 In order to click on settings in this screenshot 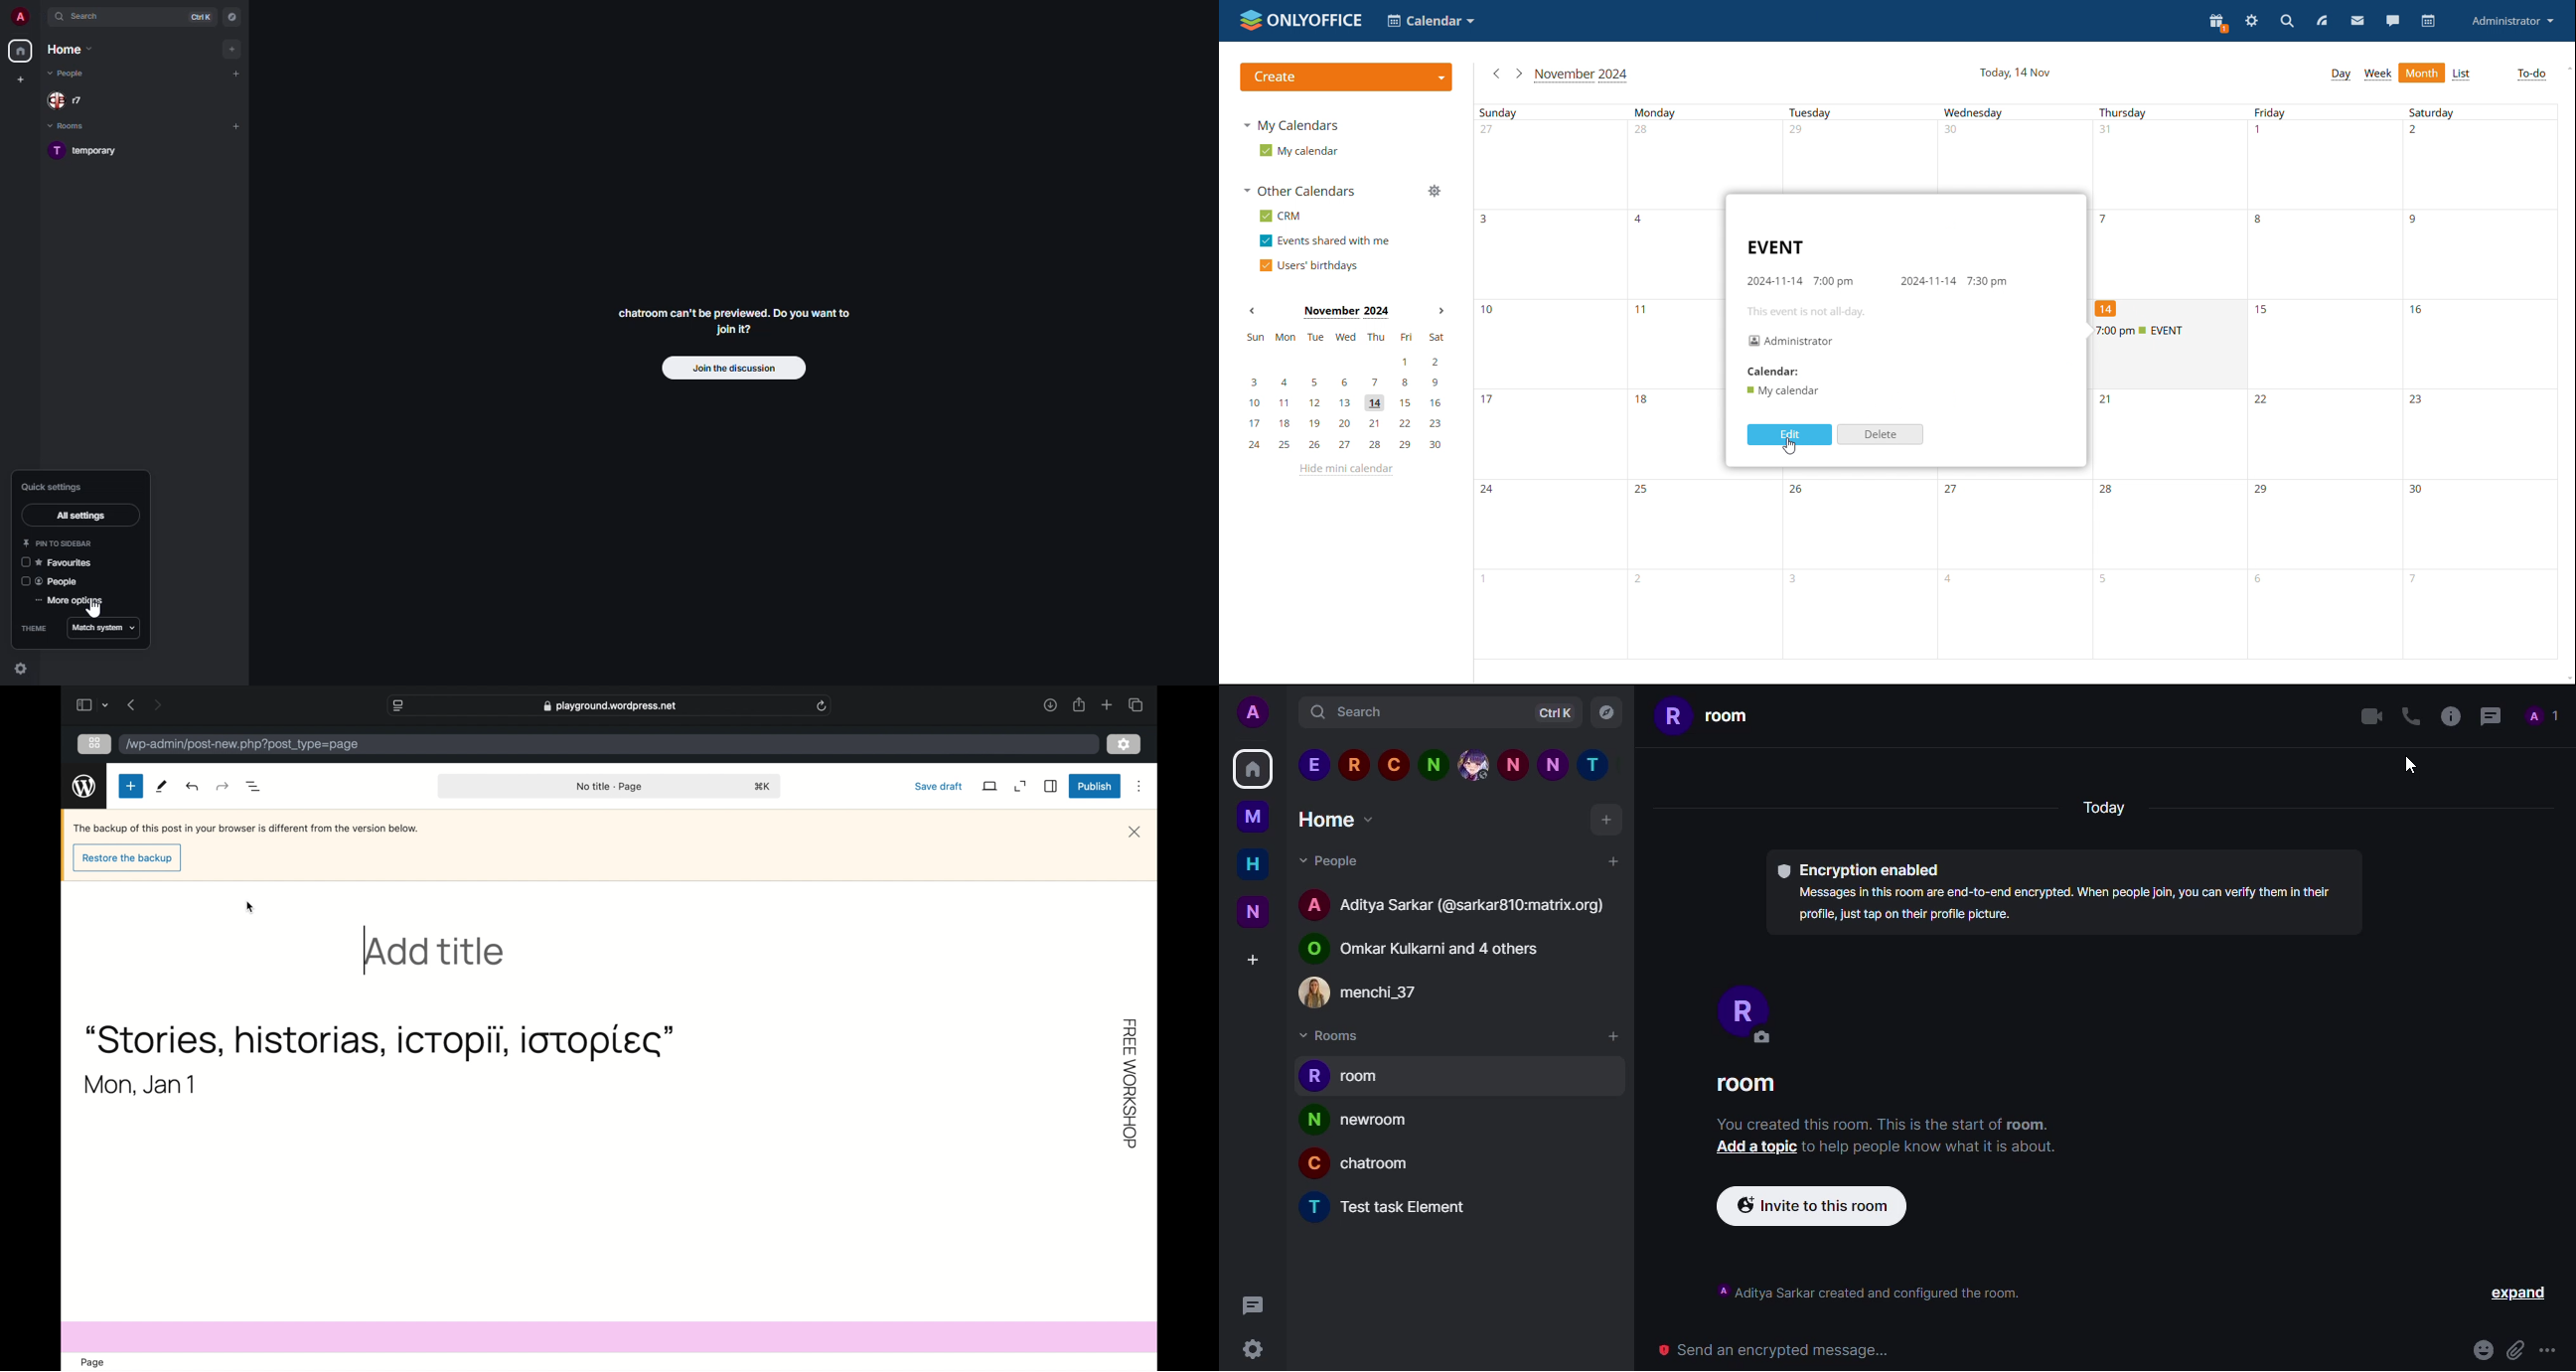, I will do `click(1124, 744)`.